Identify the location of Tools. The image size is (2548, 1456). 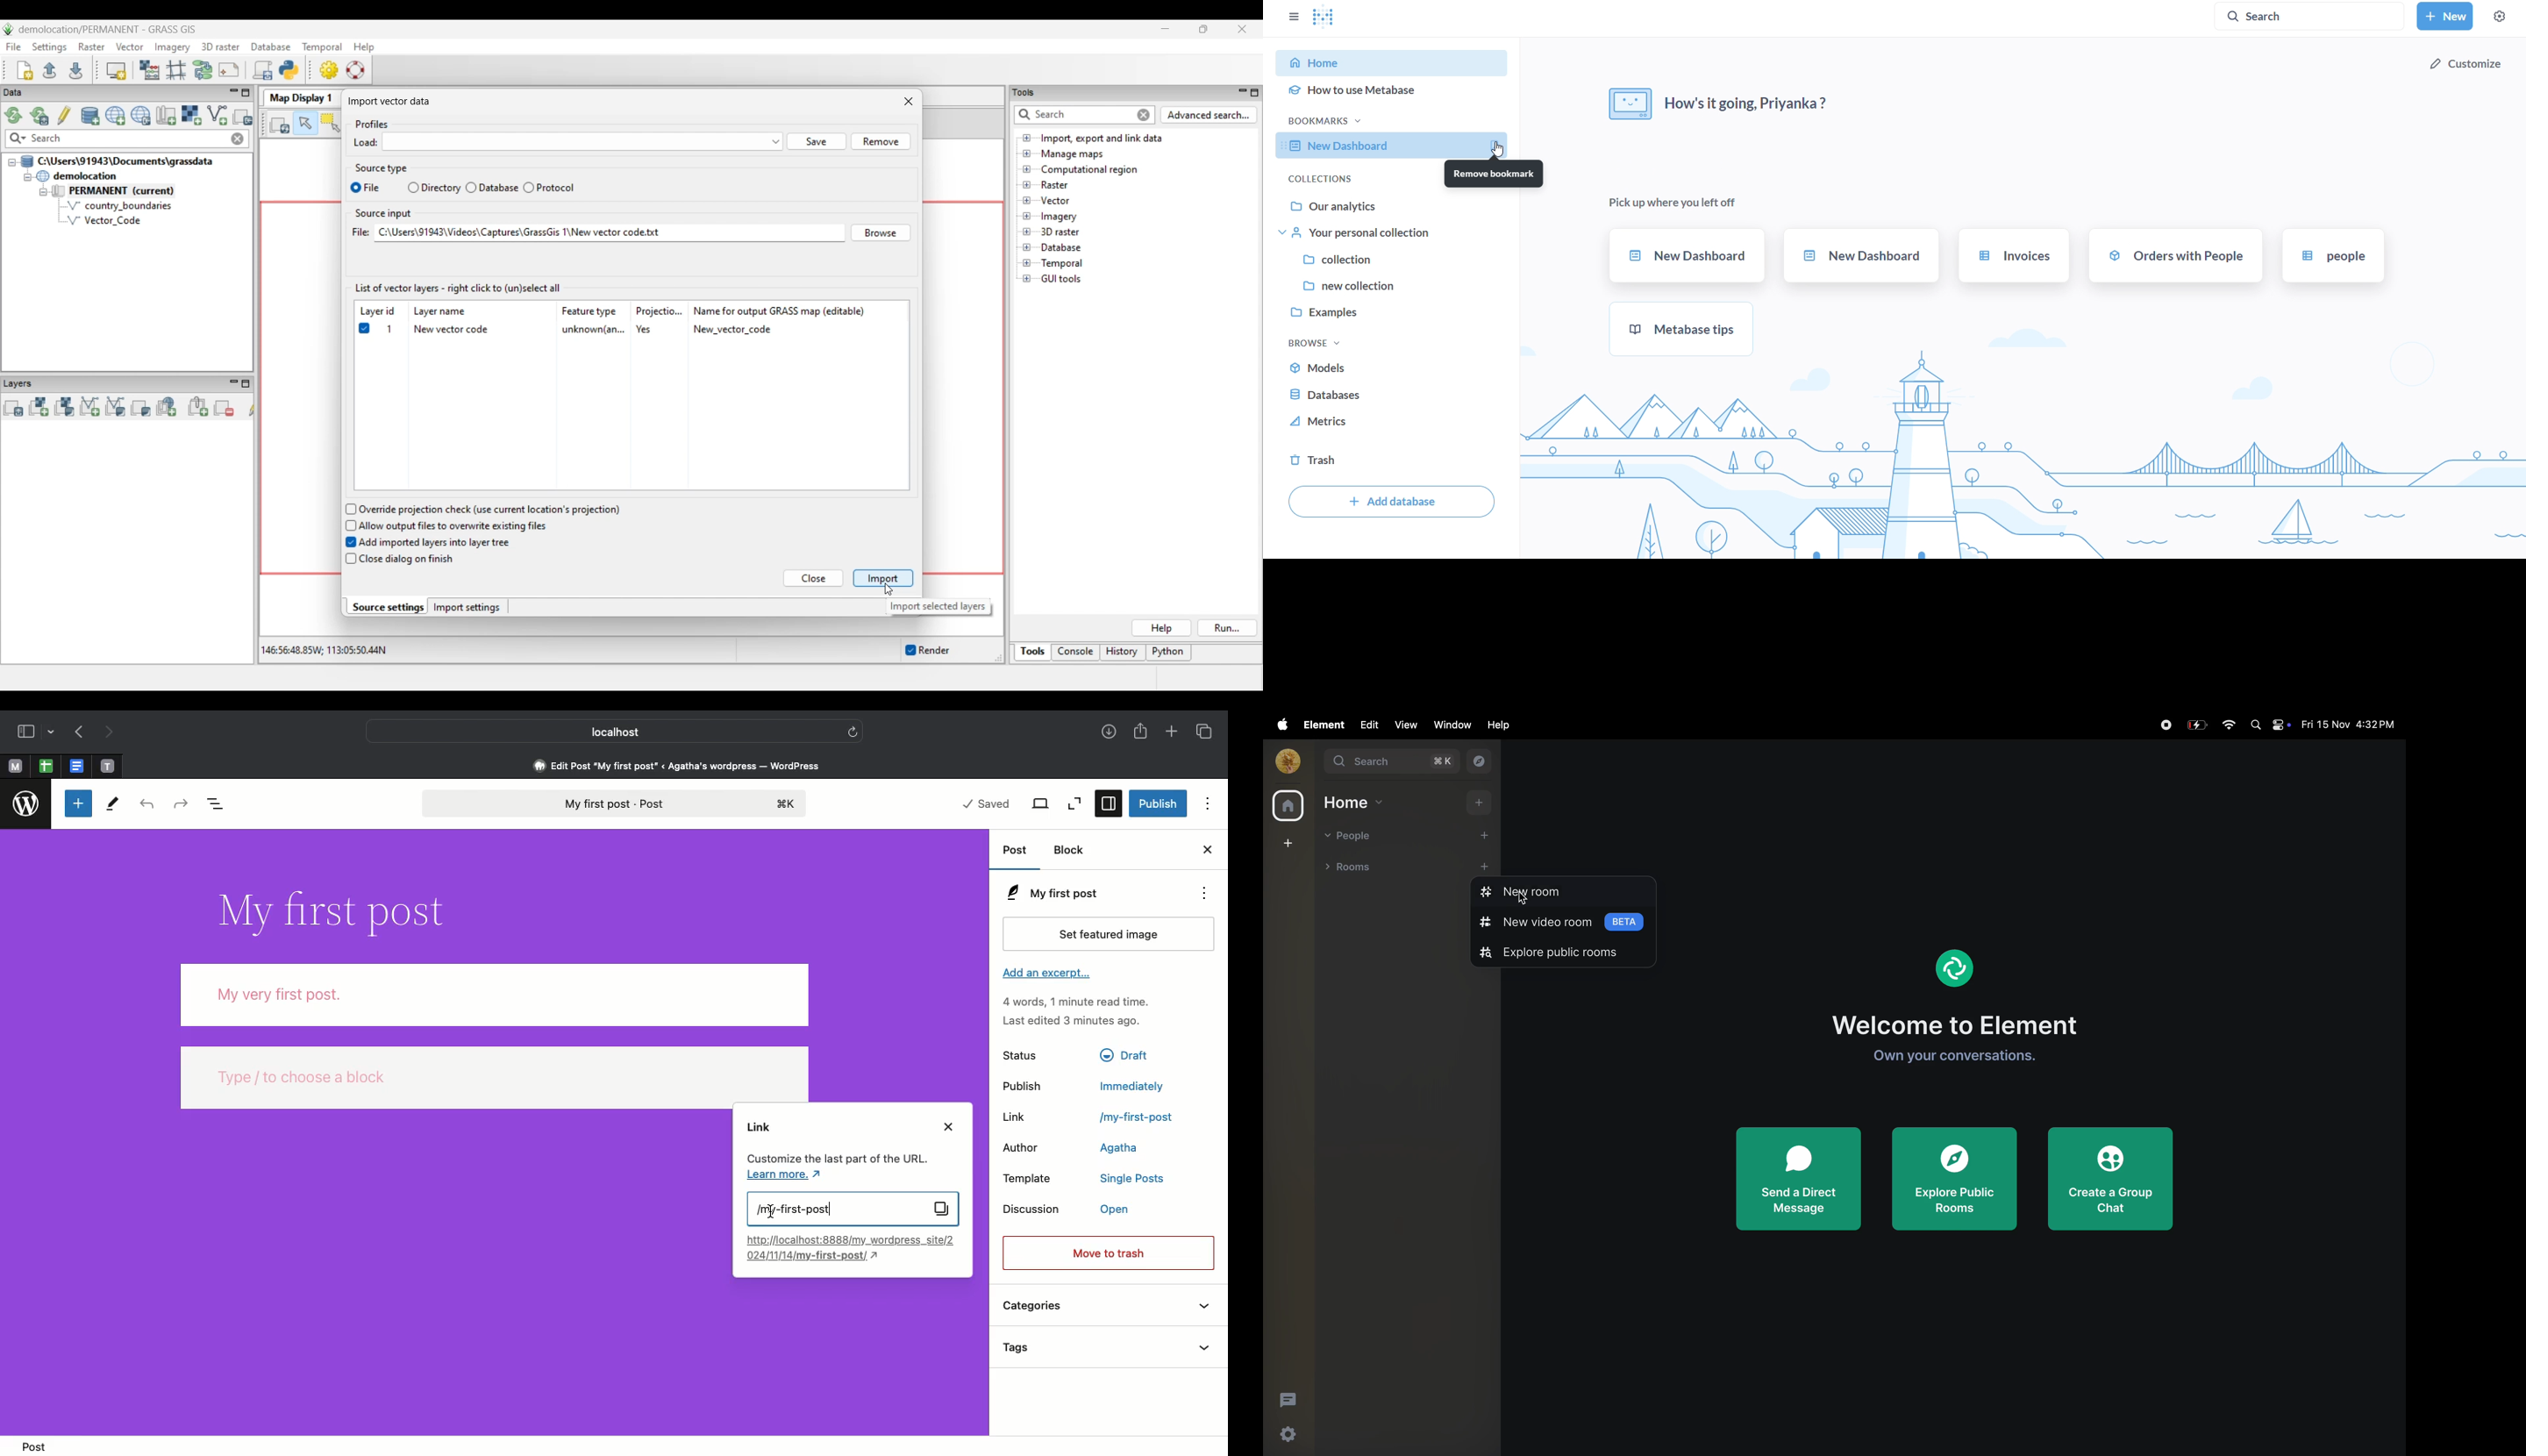
(114, 804).